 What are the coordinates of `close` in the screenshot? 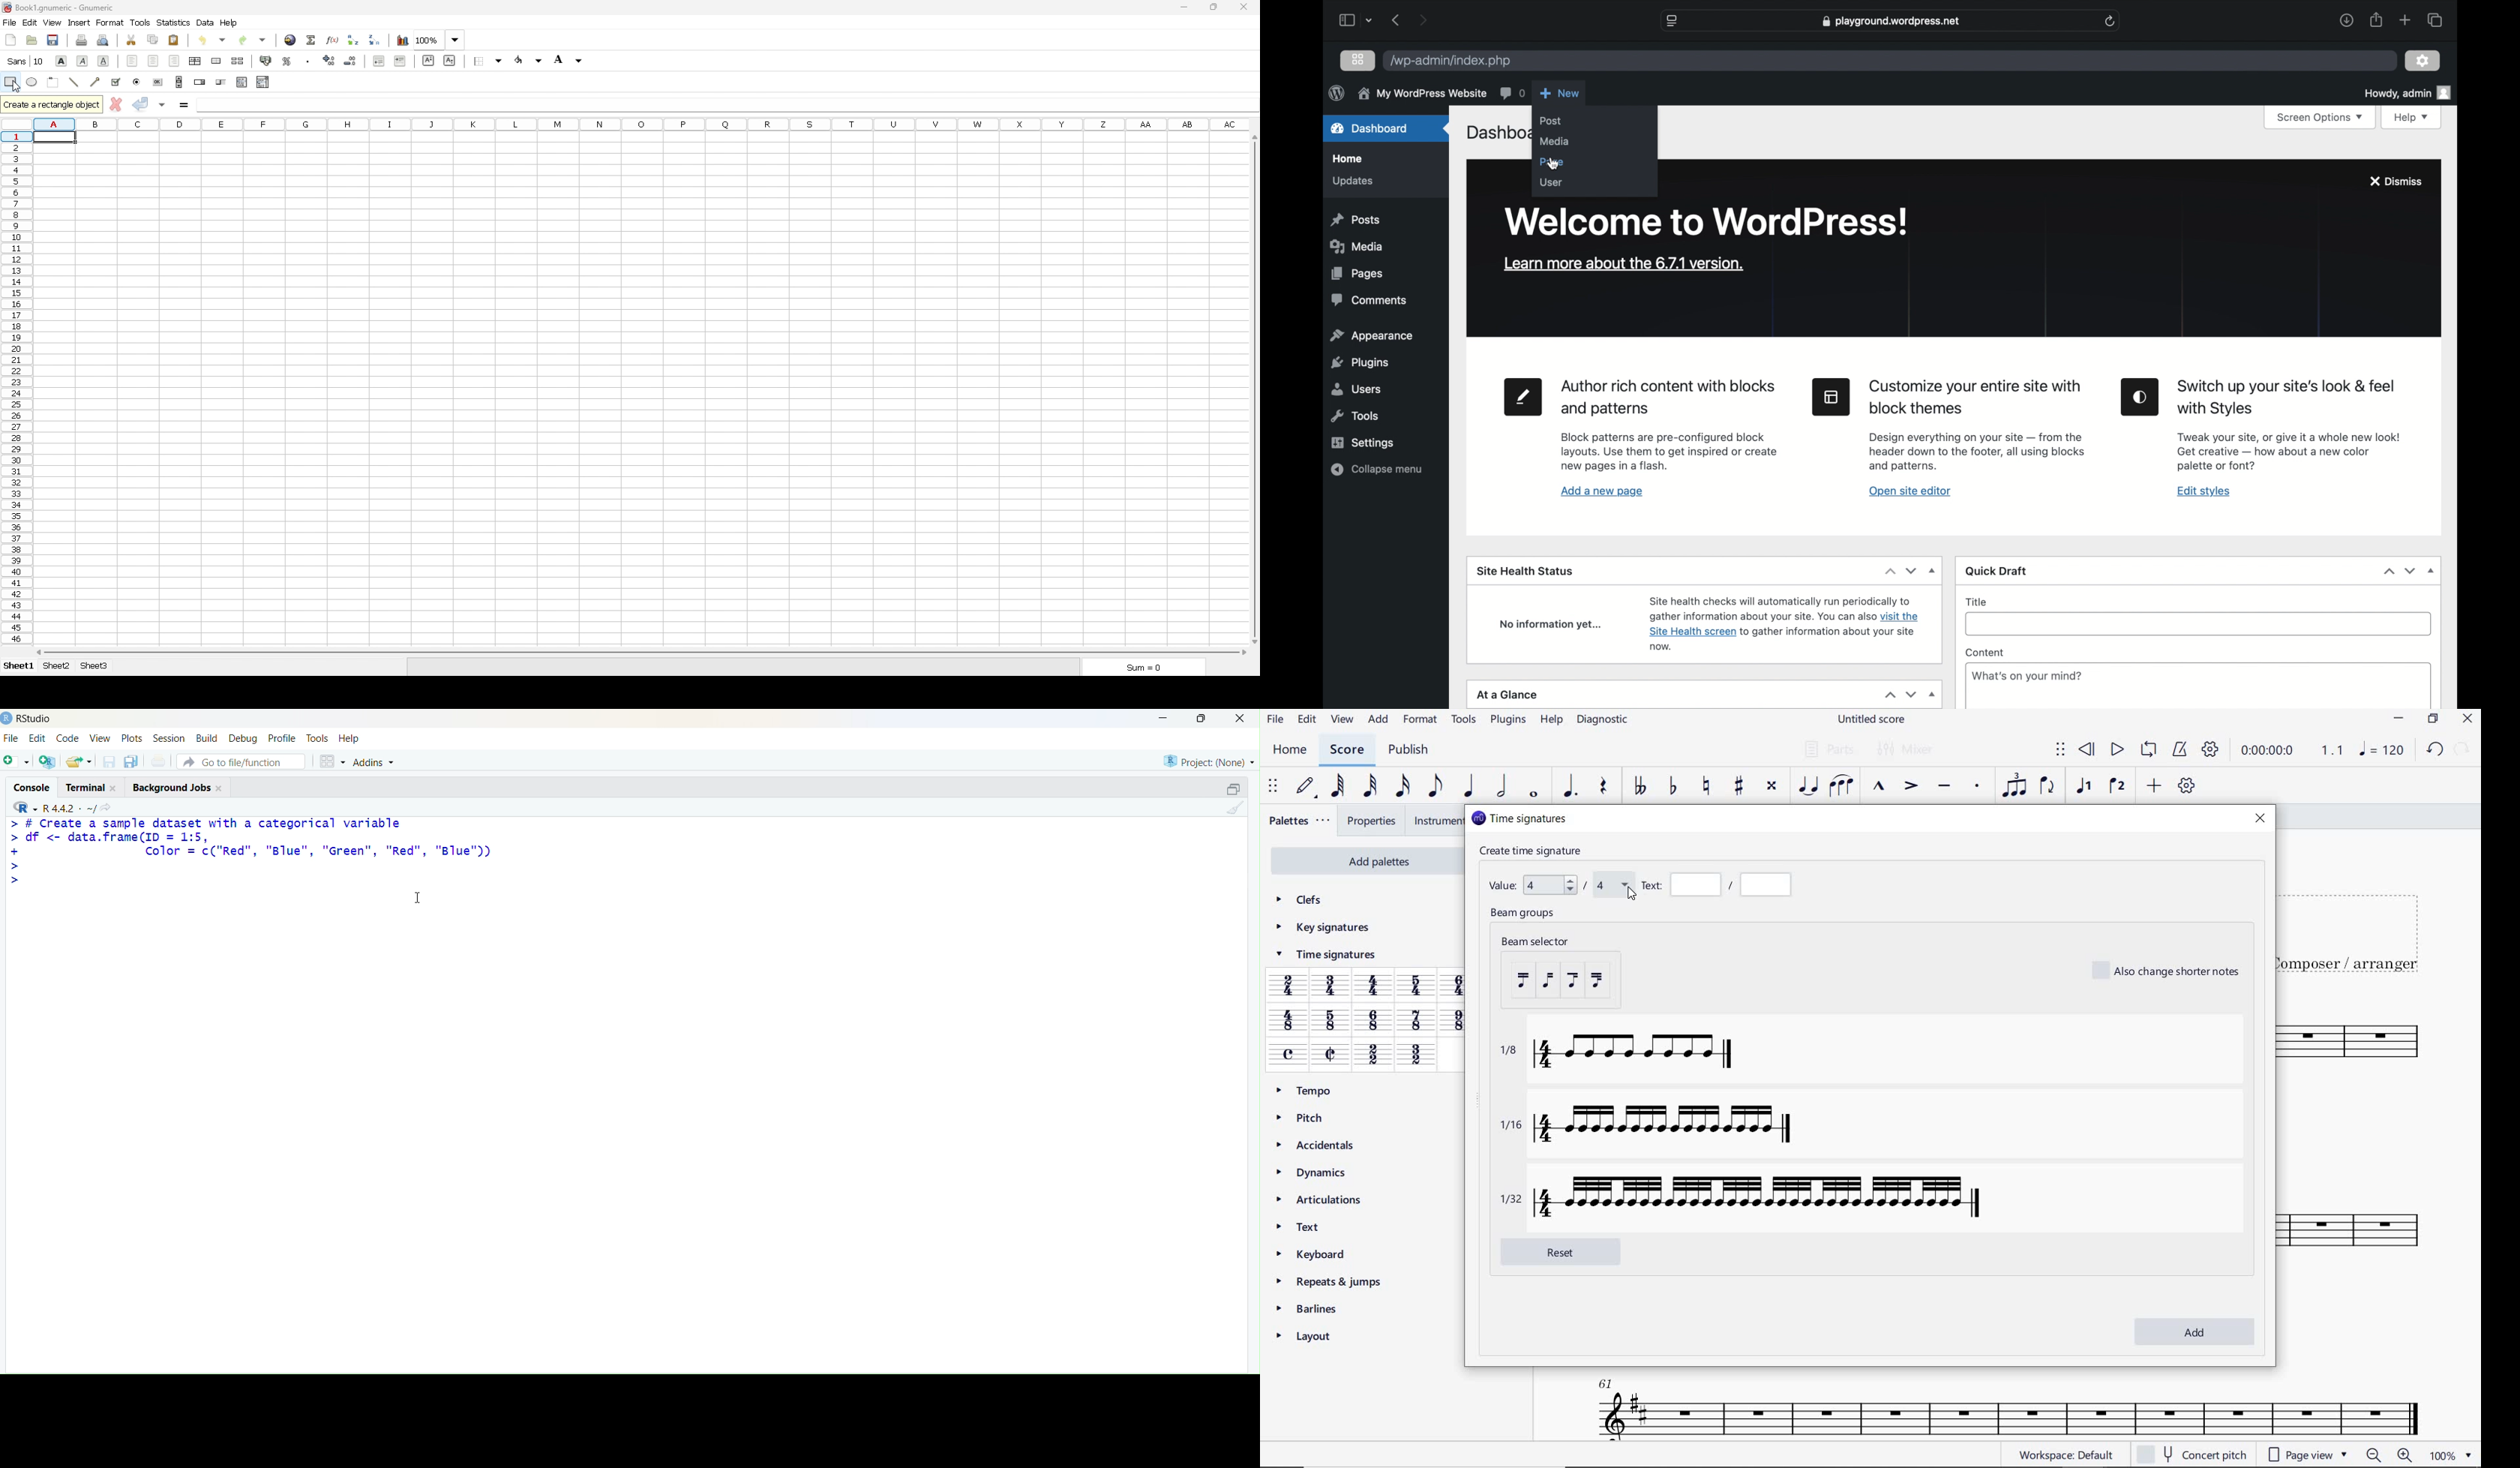 It's located at (1244, 7).